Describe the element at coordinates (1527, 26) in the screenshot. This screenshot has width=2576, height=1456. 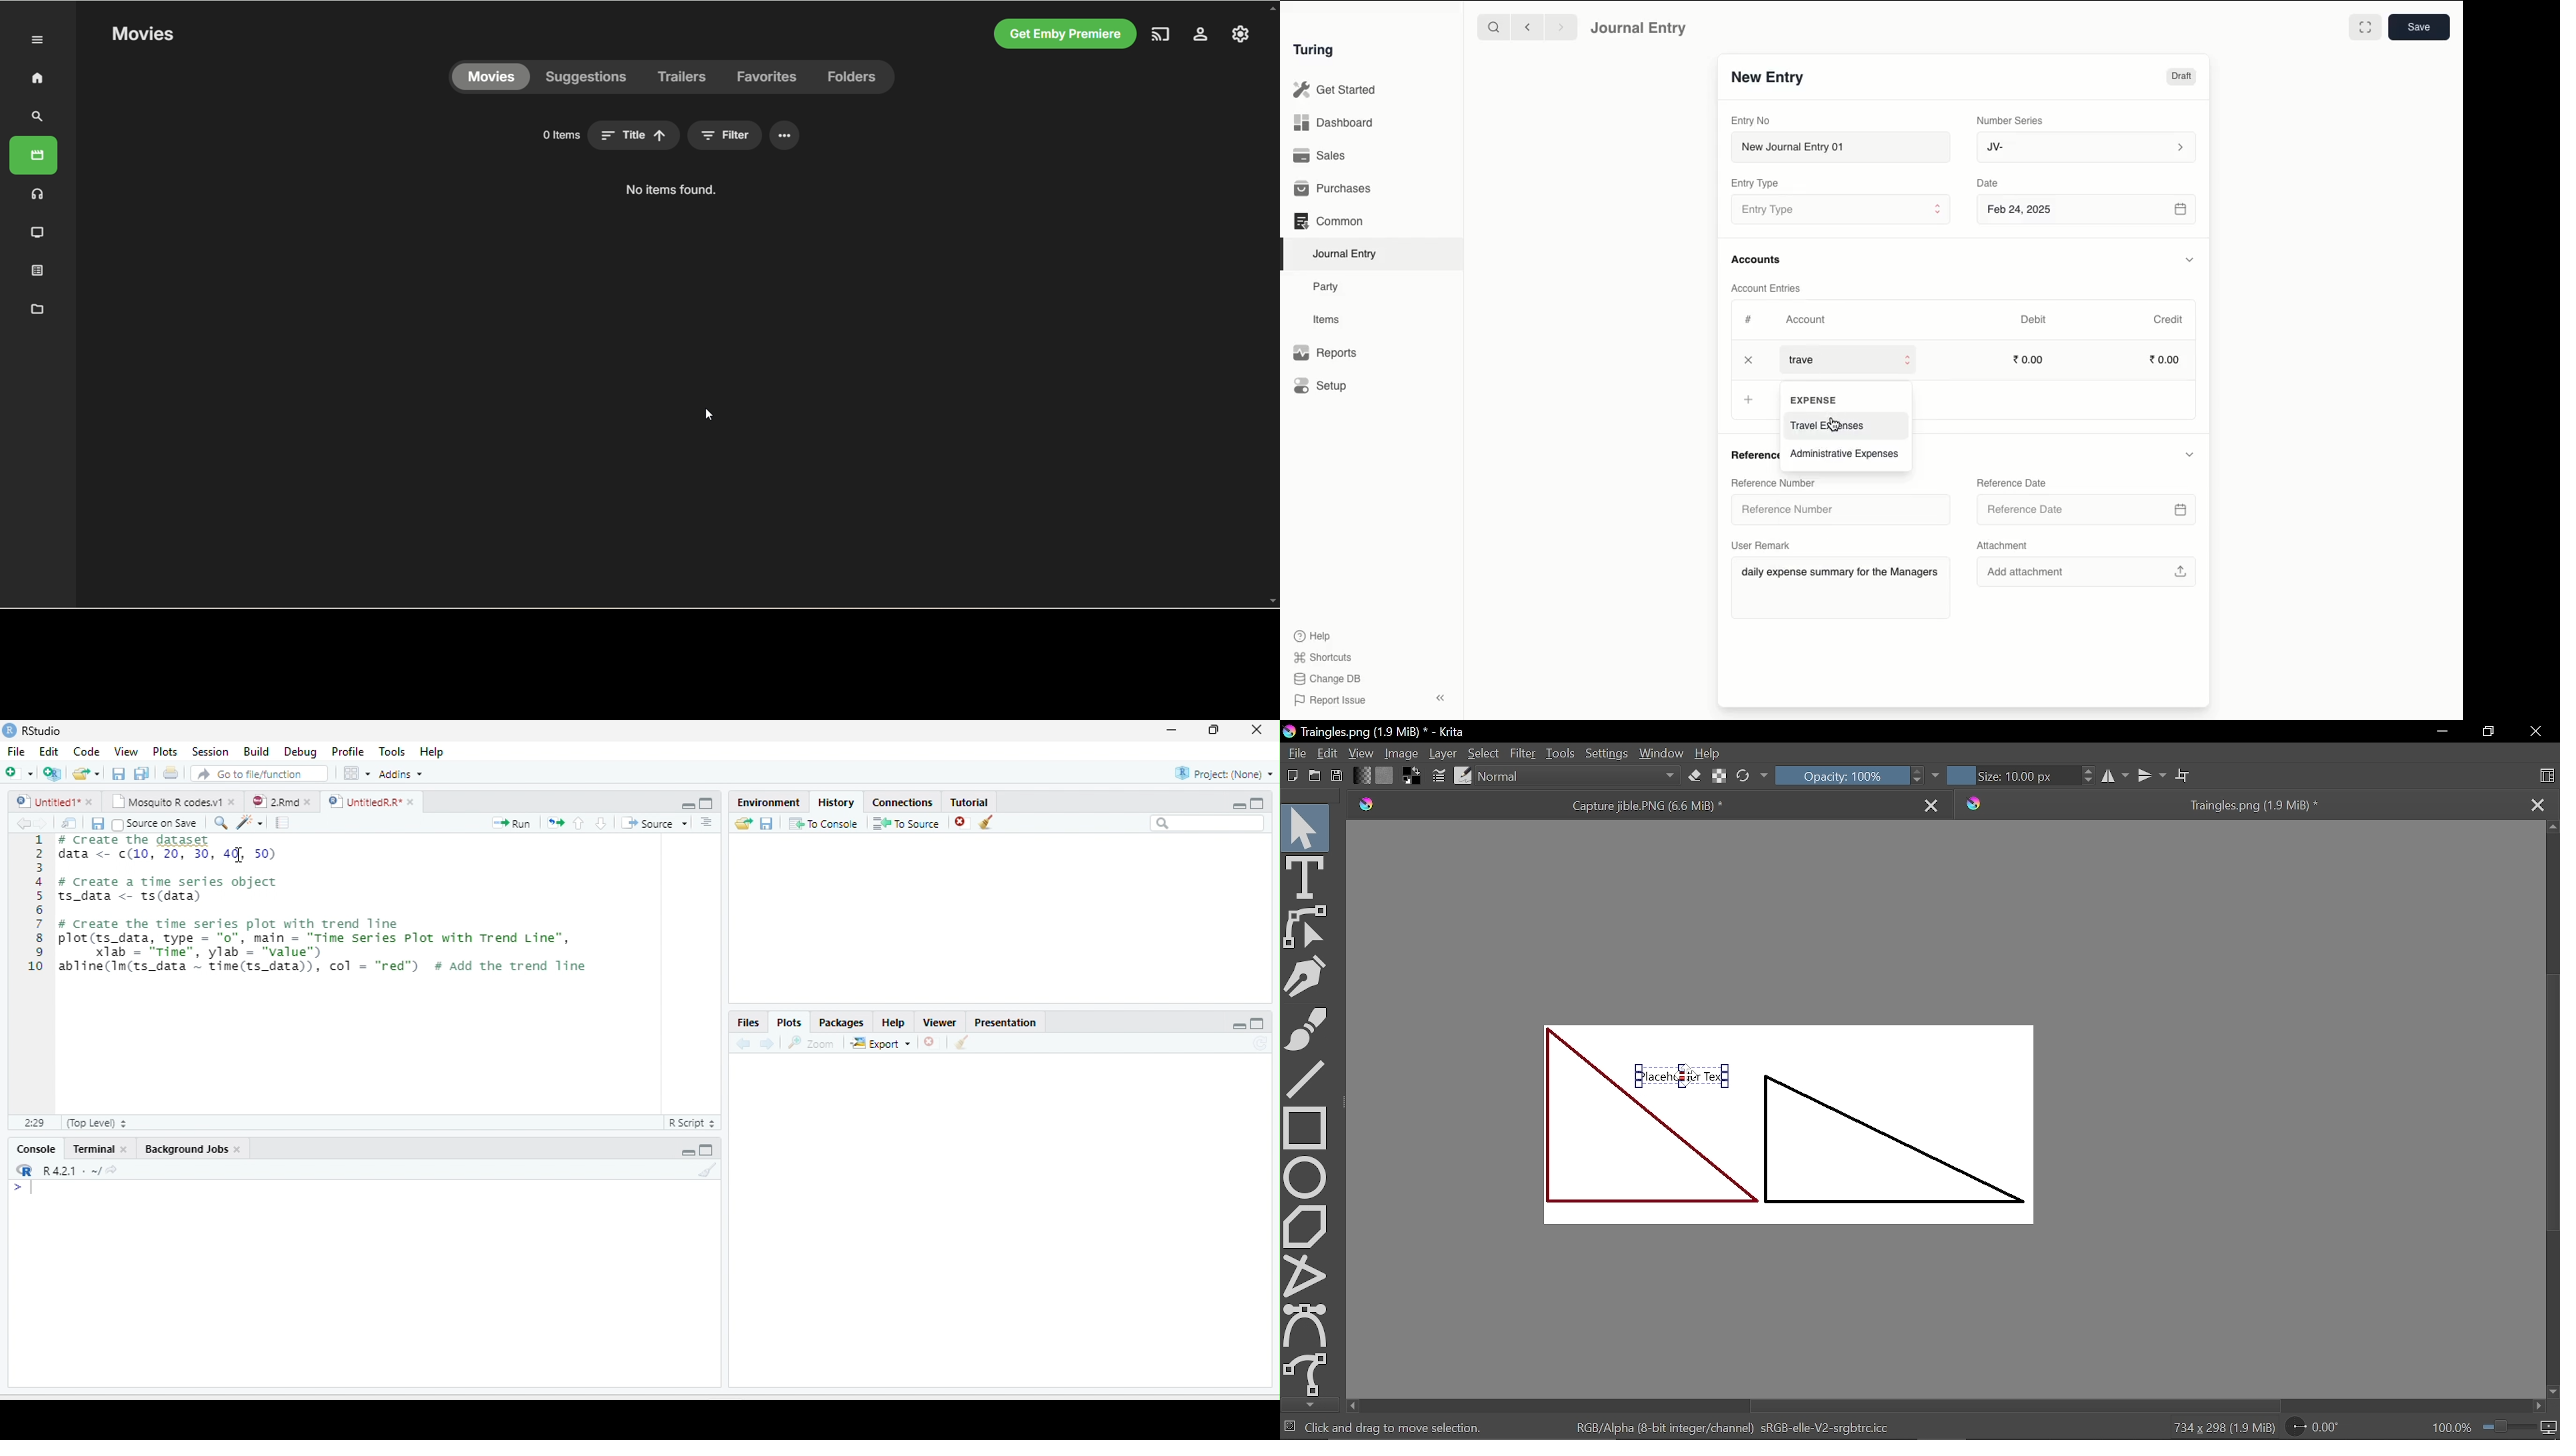
I see `Backward` at that location.